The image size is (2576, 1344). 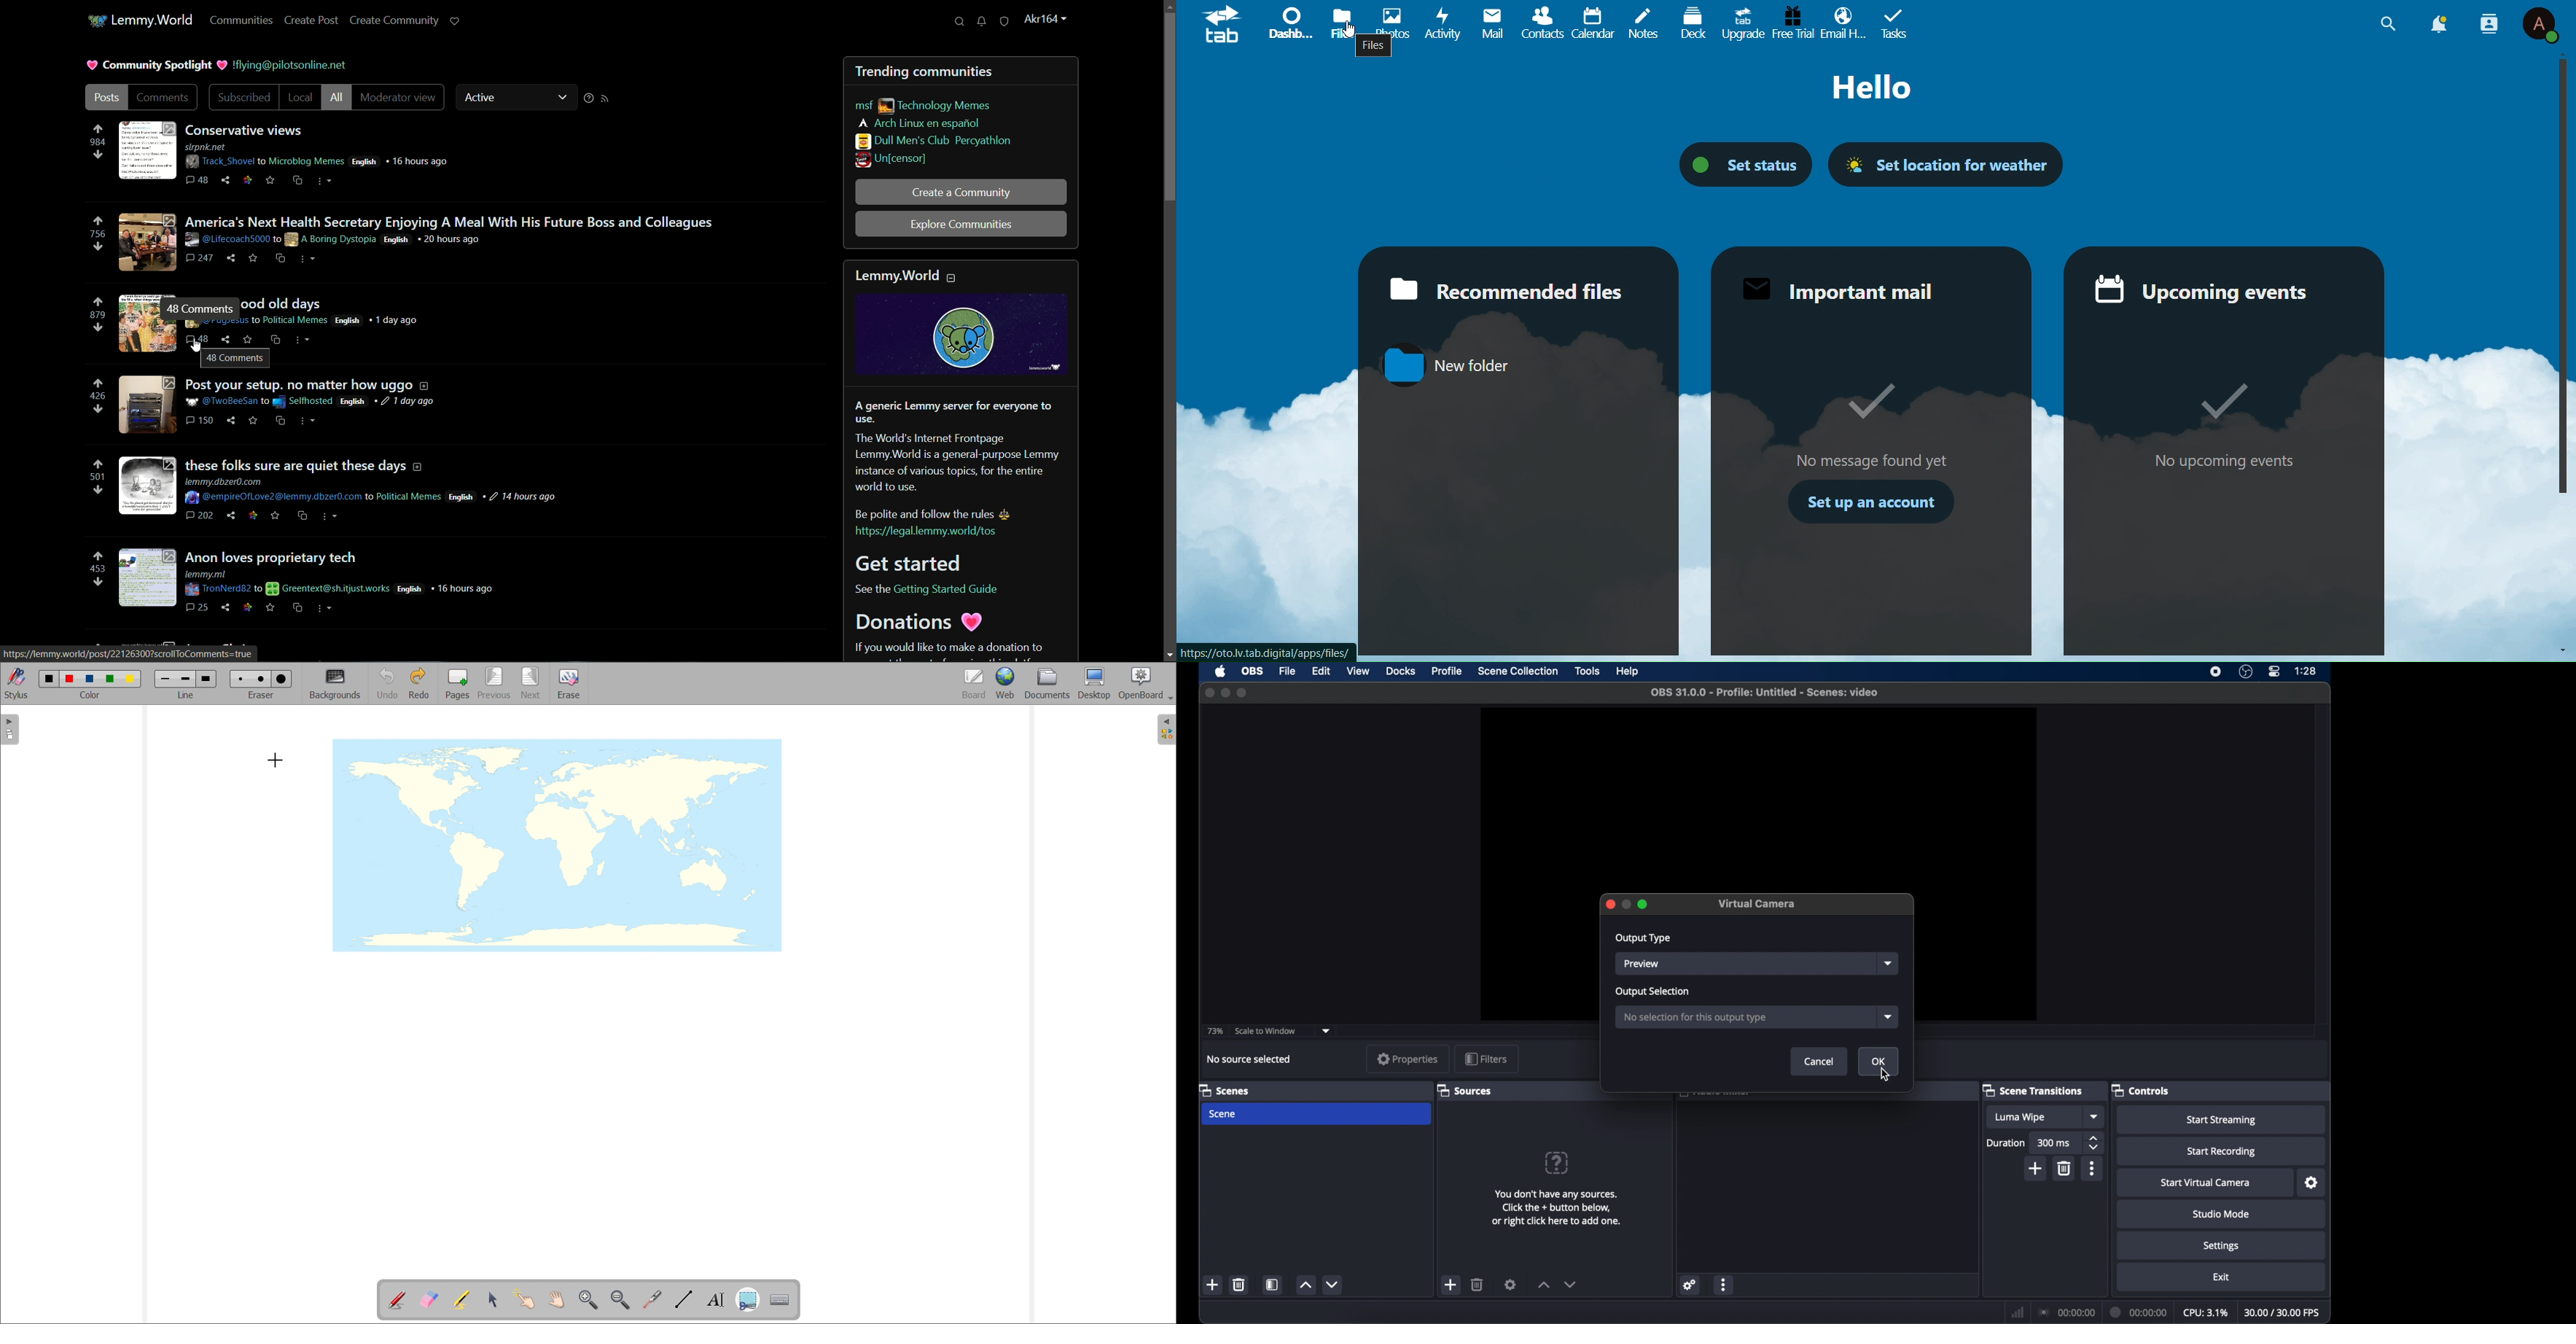 What do you see at coordinates (97, 156) in the screenshot?
I see `downvote` at bounding box center [97, 156].